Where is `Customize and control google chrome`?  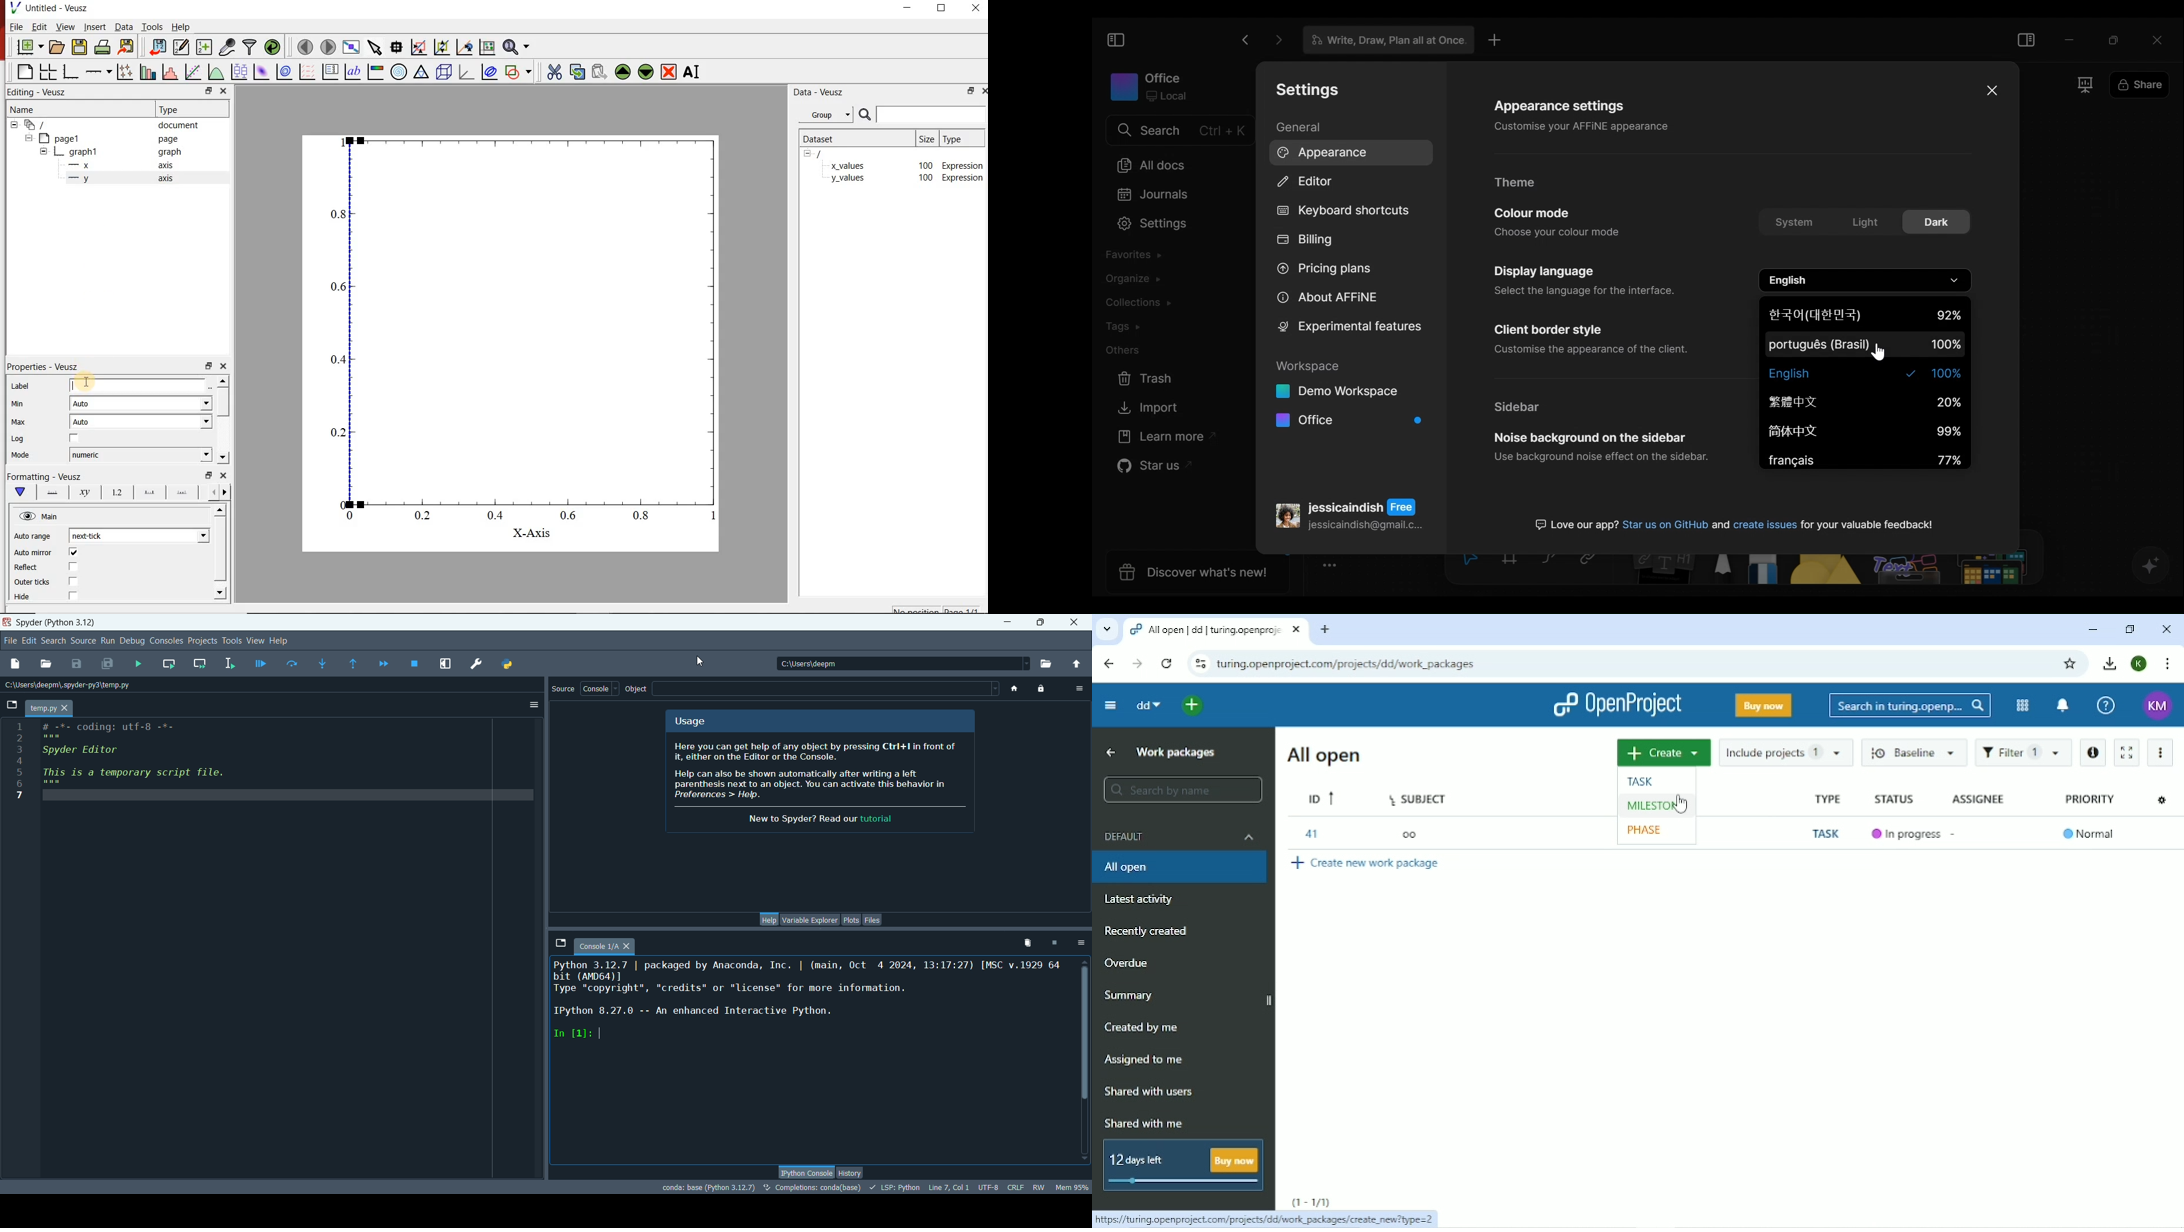
Customize and control google chrome is located at coordinates (2168, 664).